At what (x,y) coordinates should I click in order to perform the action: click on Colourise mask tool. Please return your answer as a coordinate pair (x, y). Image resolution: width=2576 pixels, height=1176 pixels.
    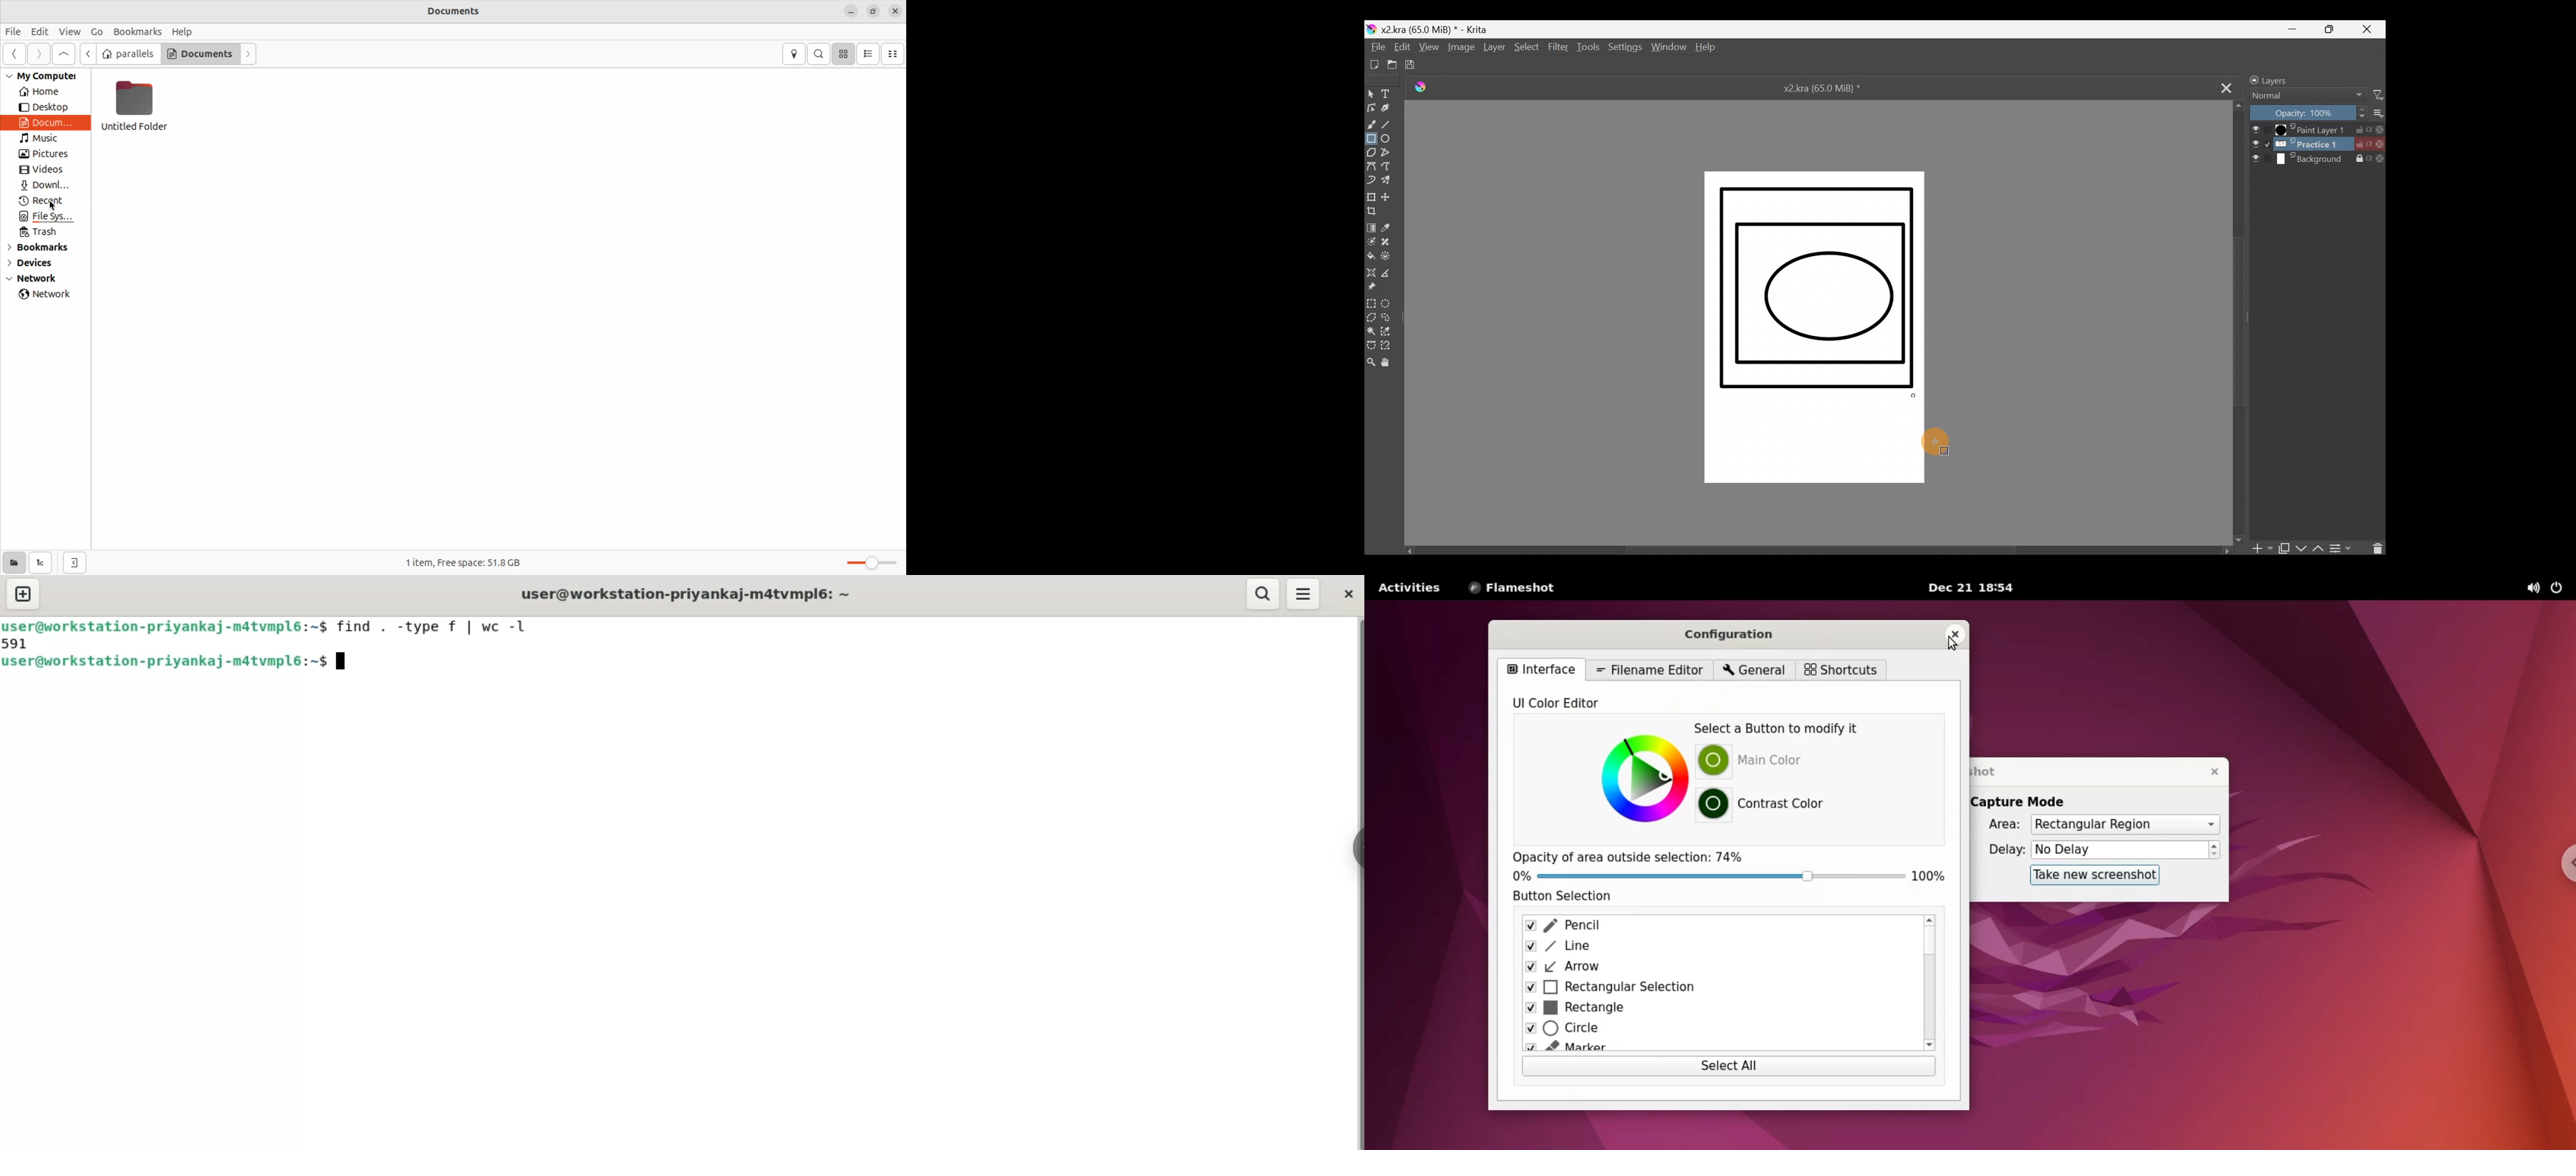
    Looking at the image, I should click on (1371, 242).